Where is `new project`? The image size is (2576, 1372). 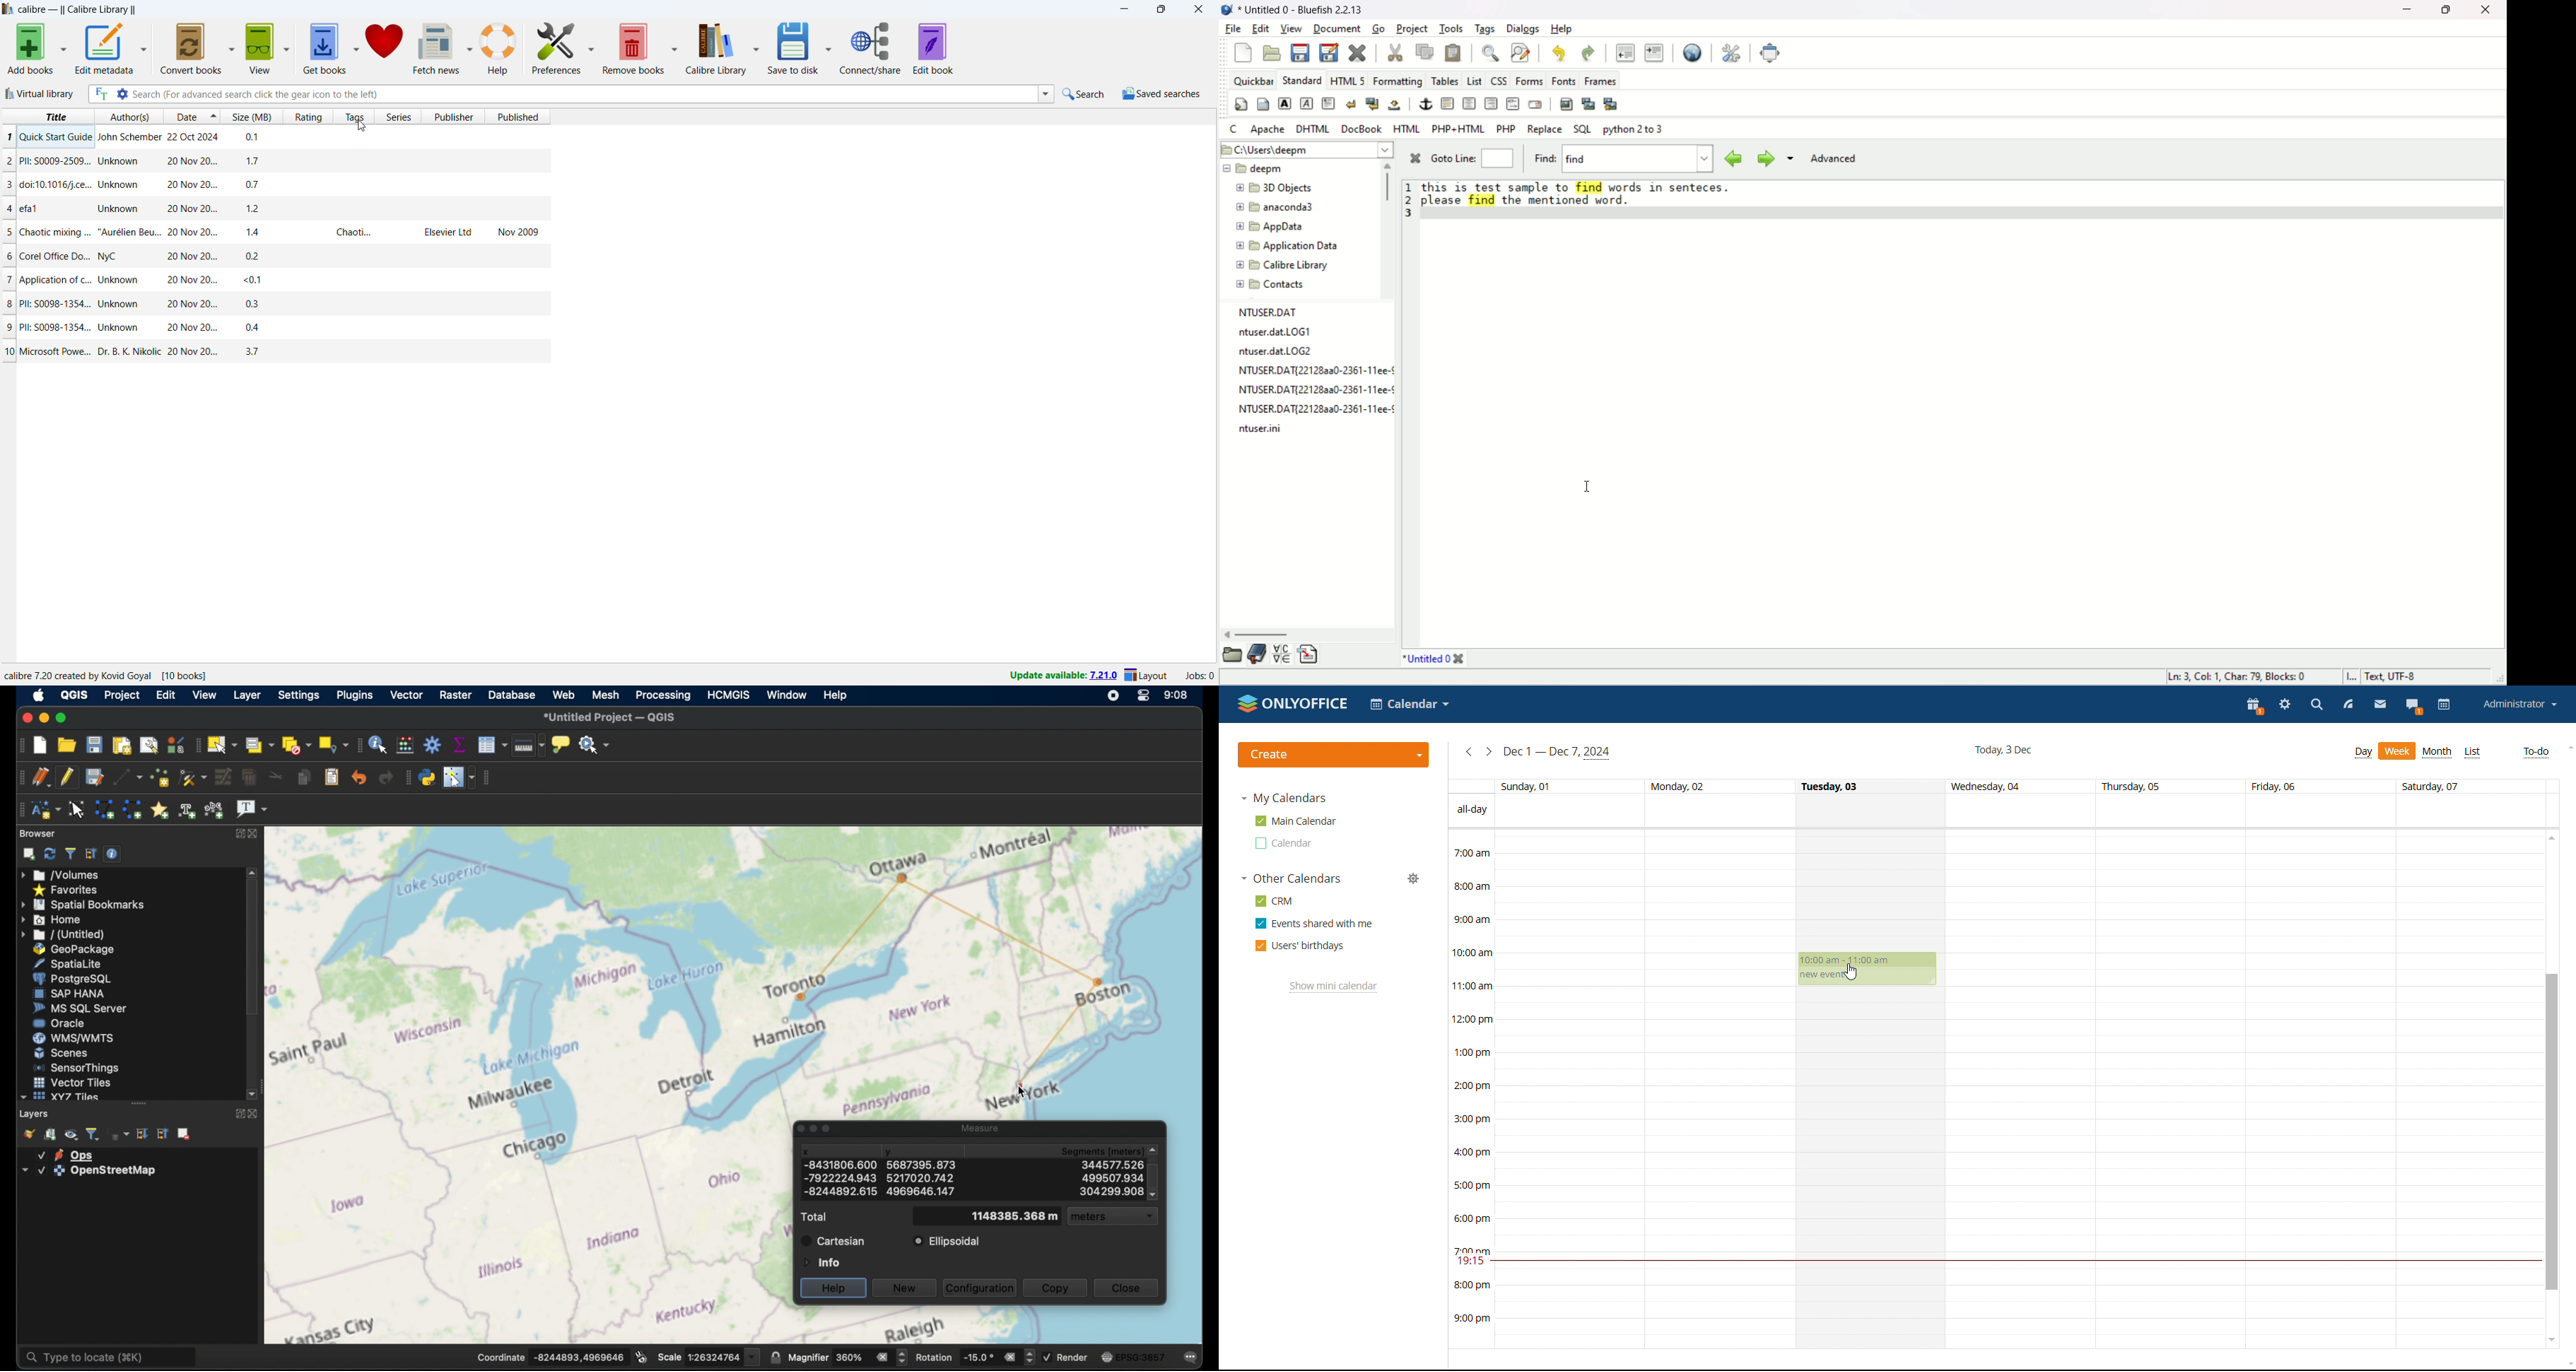 new project is located at coordinates (41, 744).